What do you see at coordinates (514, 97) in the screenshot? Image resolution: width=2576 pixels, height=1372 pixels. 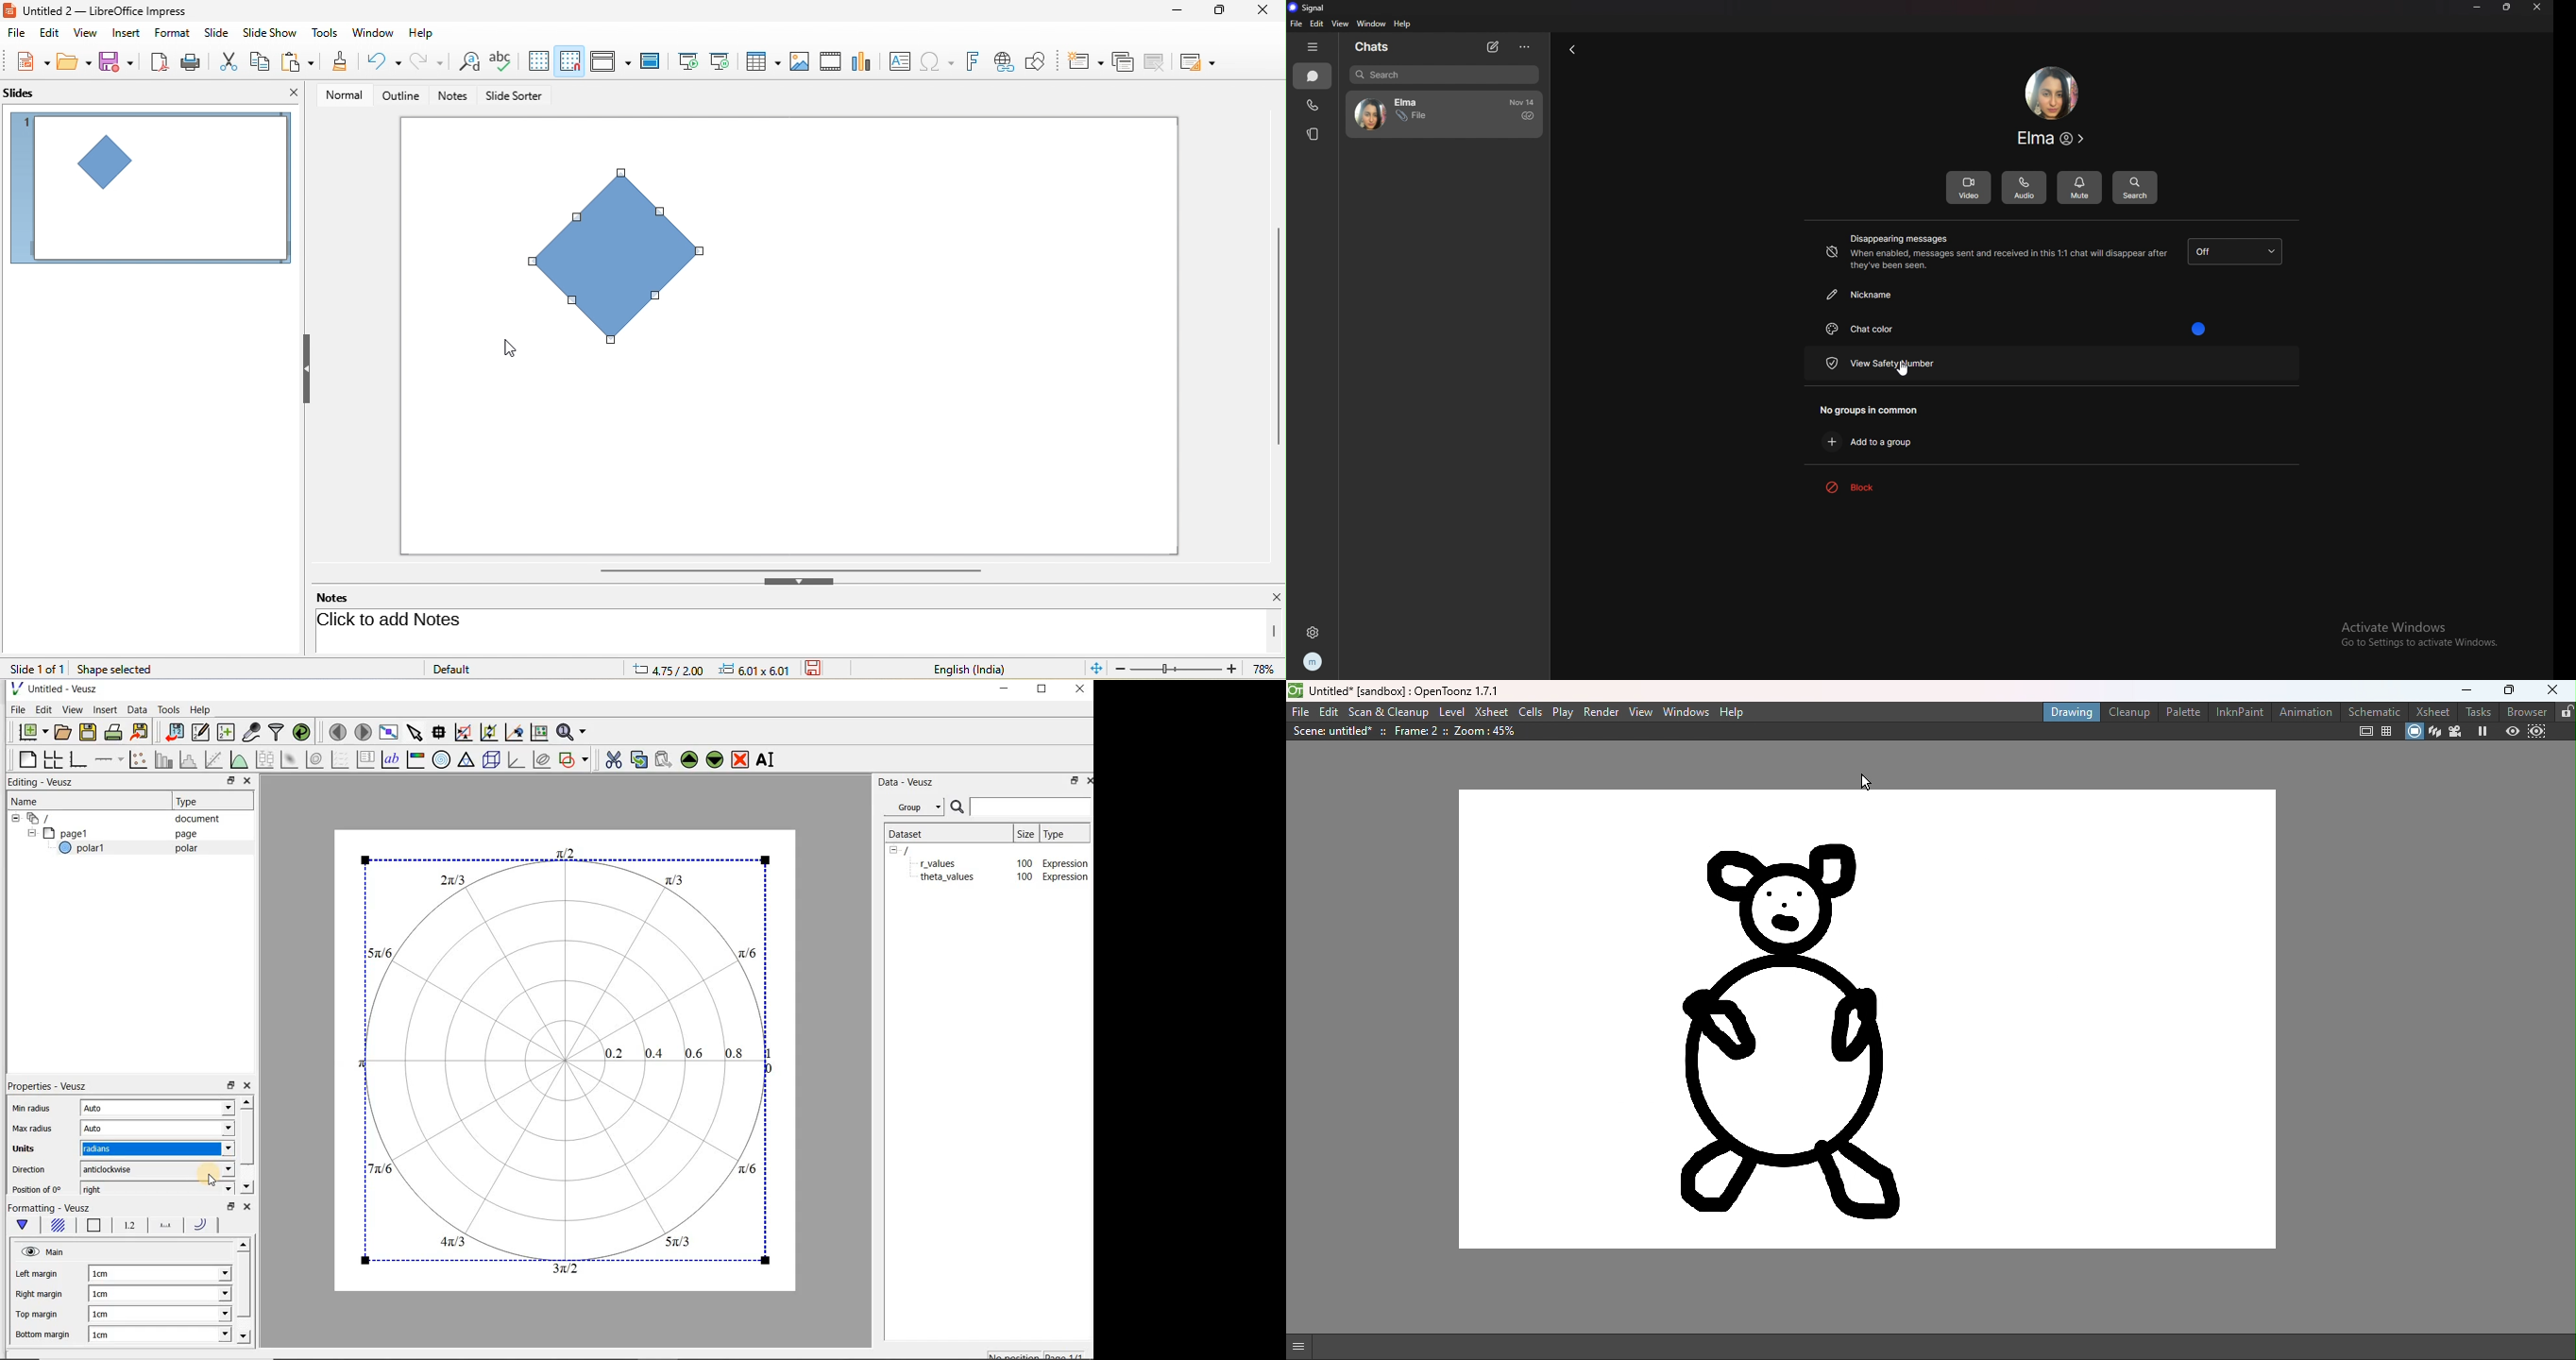 I see `slide sorter` at bounding box center [514, 97].